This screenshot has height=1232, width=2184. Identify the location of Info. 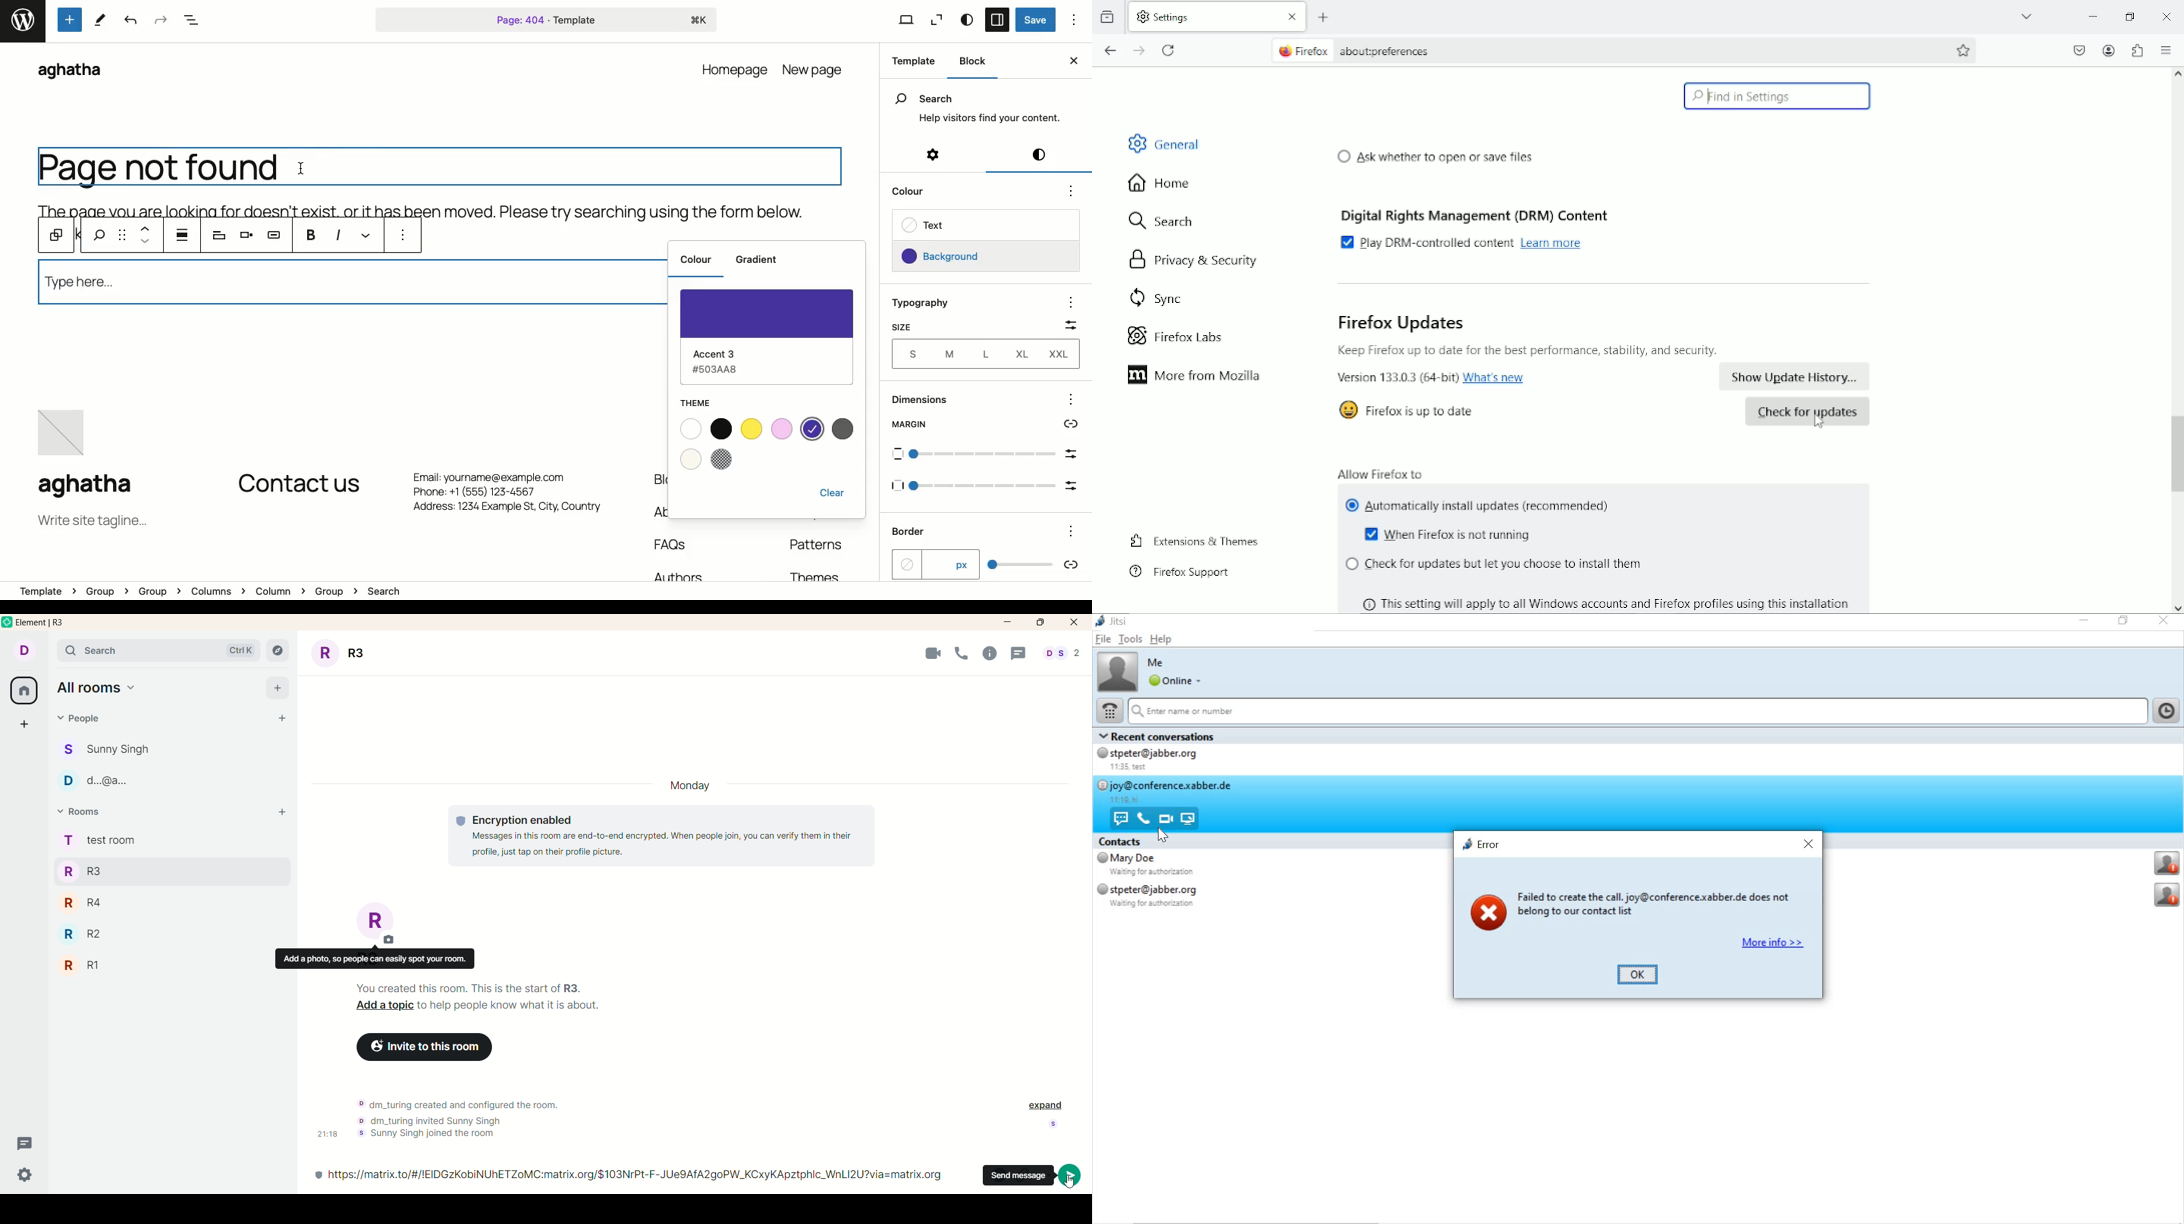
(990, 651).